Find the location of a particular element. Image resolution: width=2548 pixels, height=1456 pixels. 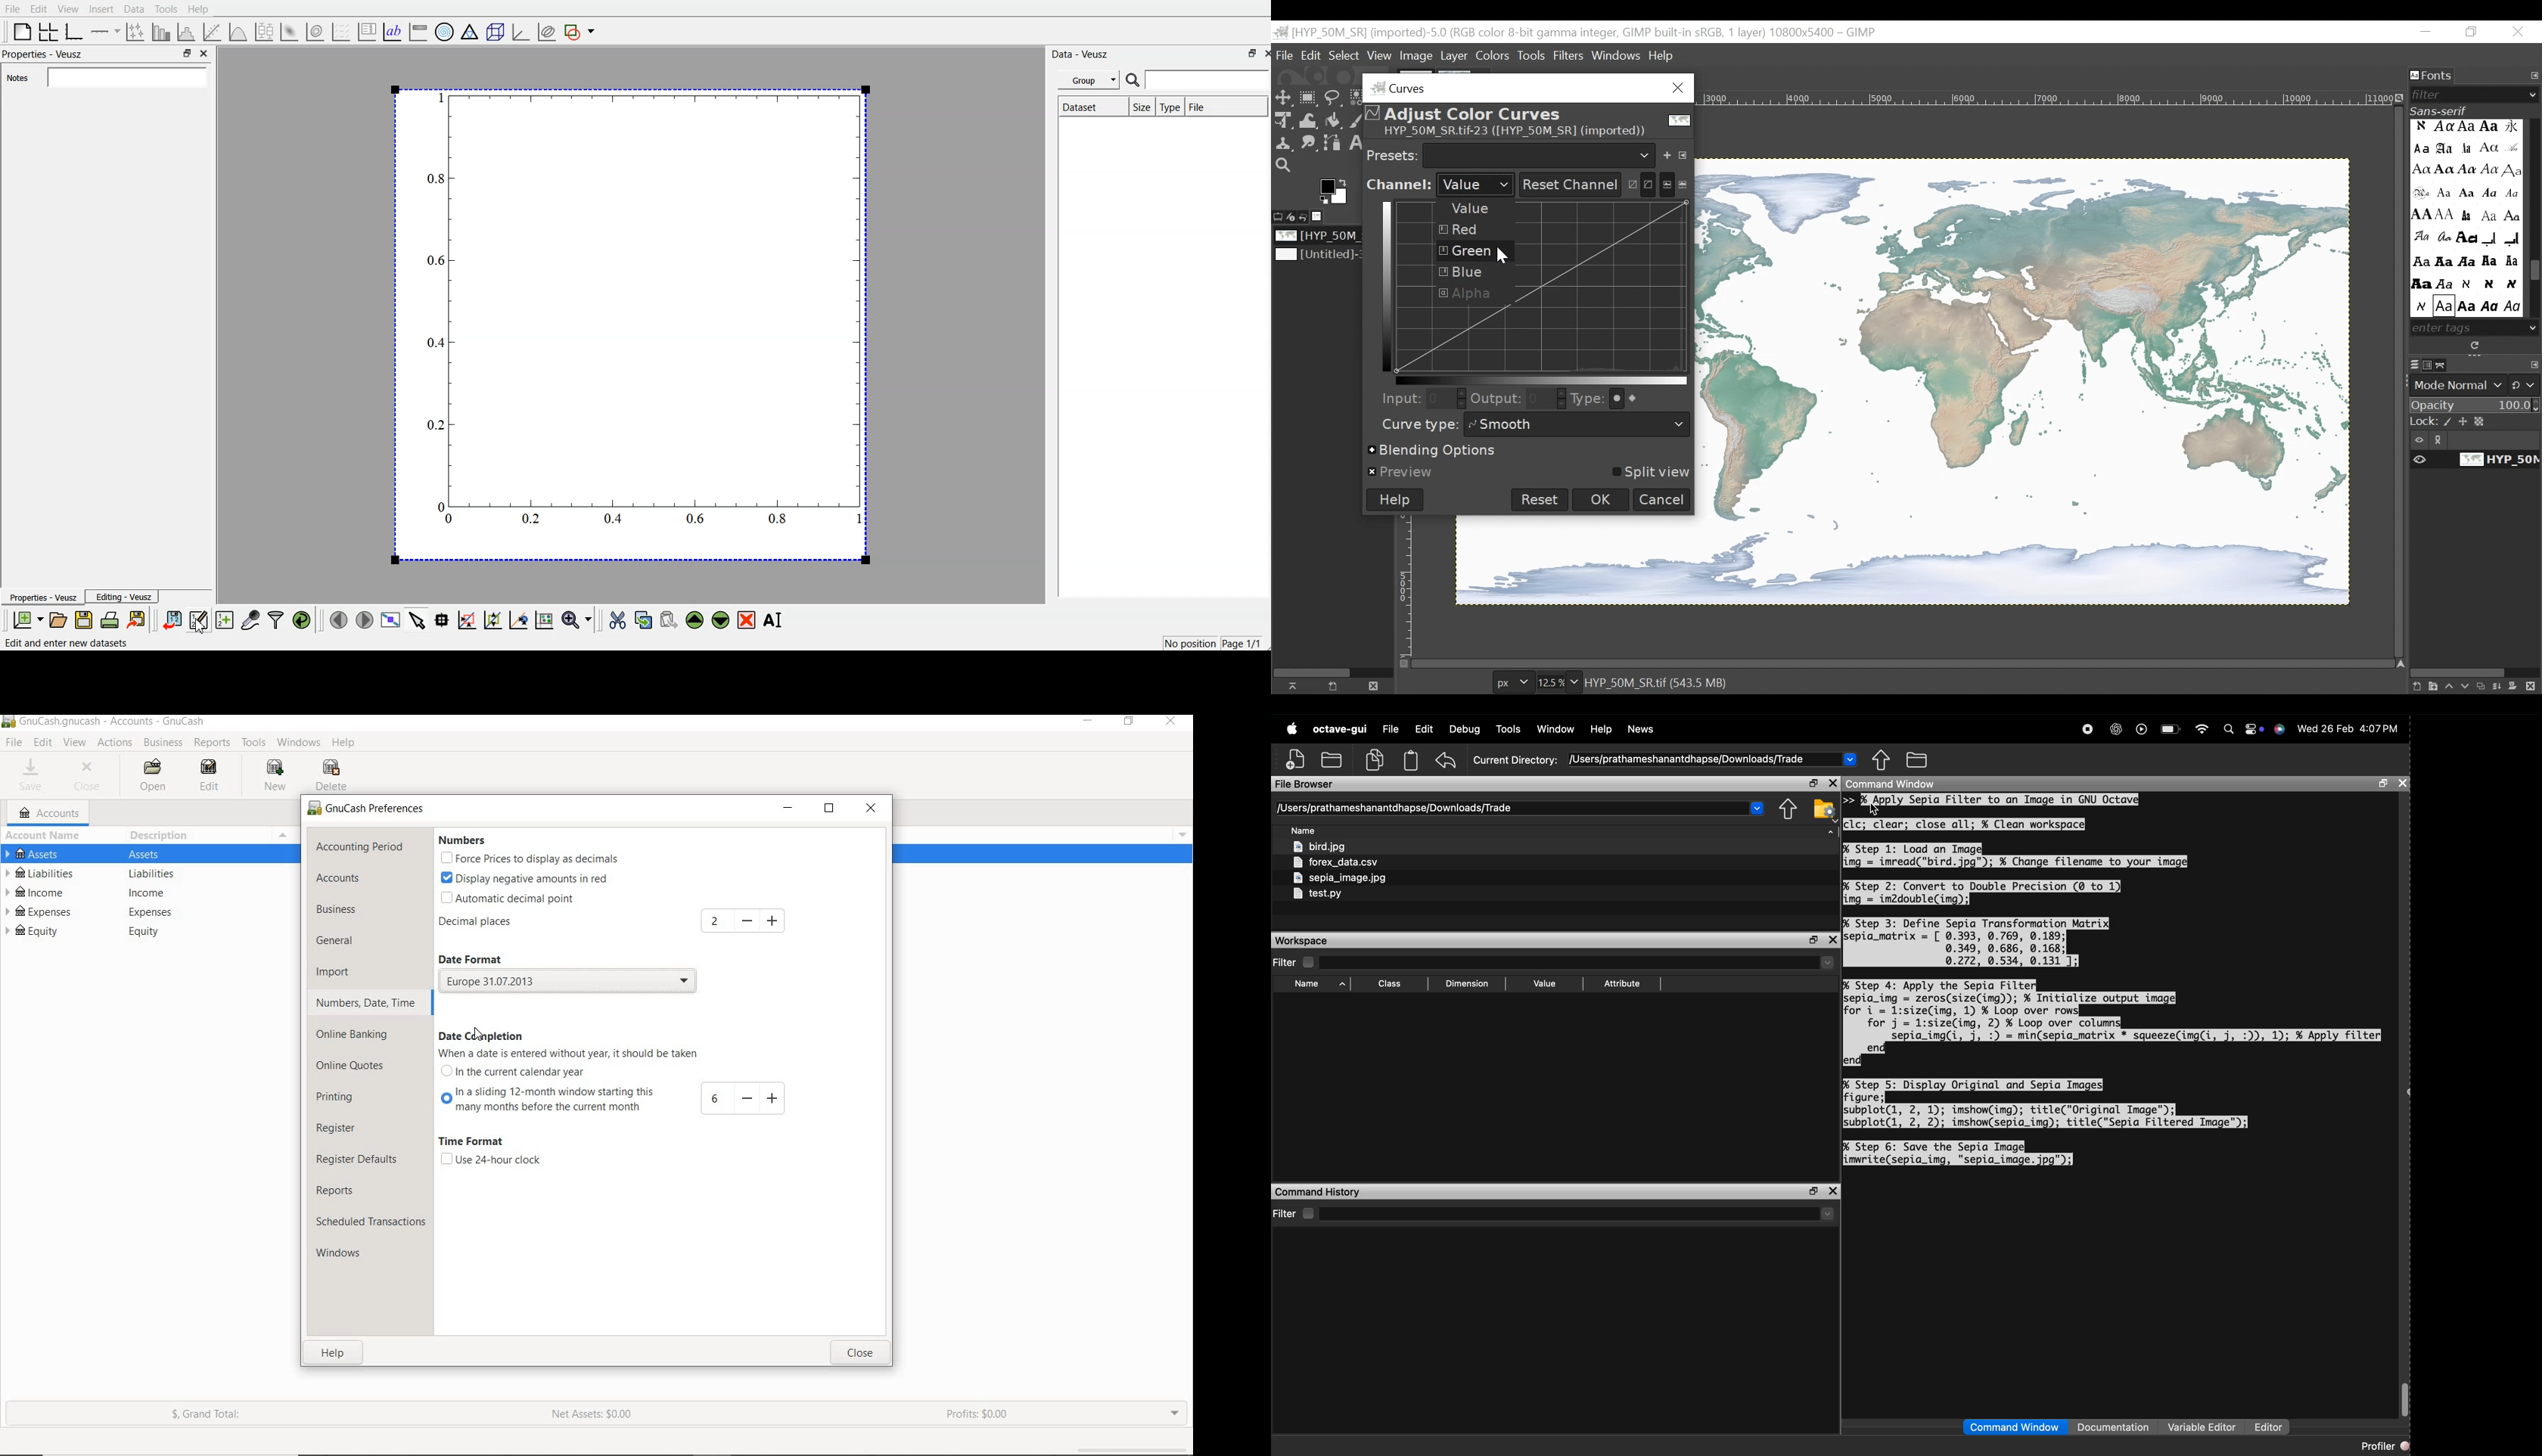

Menu is located at coordinates (1178, 833).